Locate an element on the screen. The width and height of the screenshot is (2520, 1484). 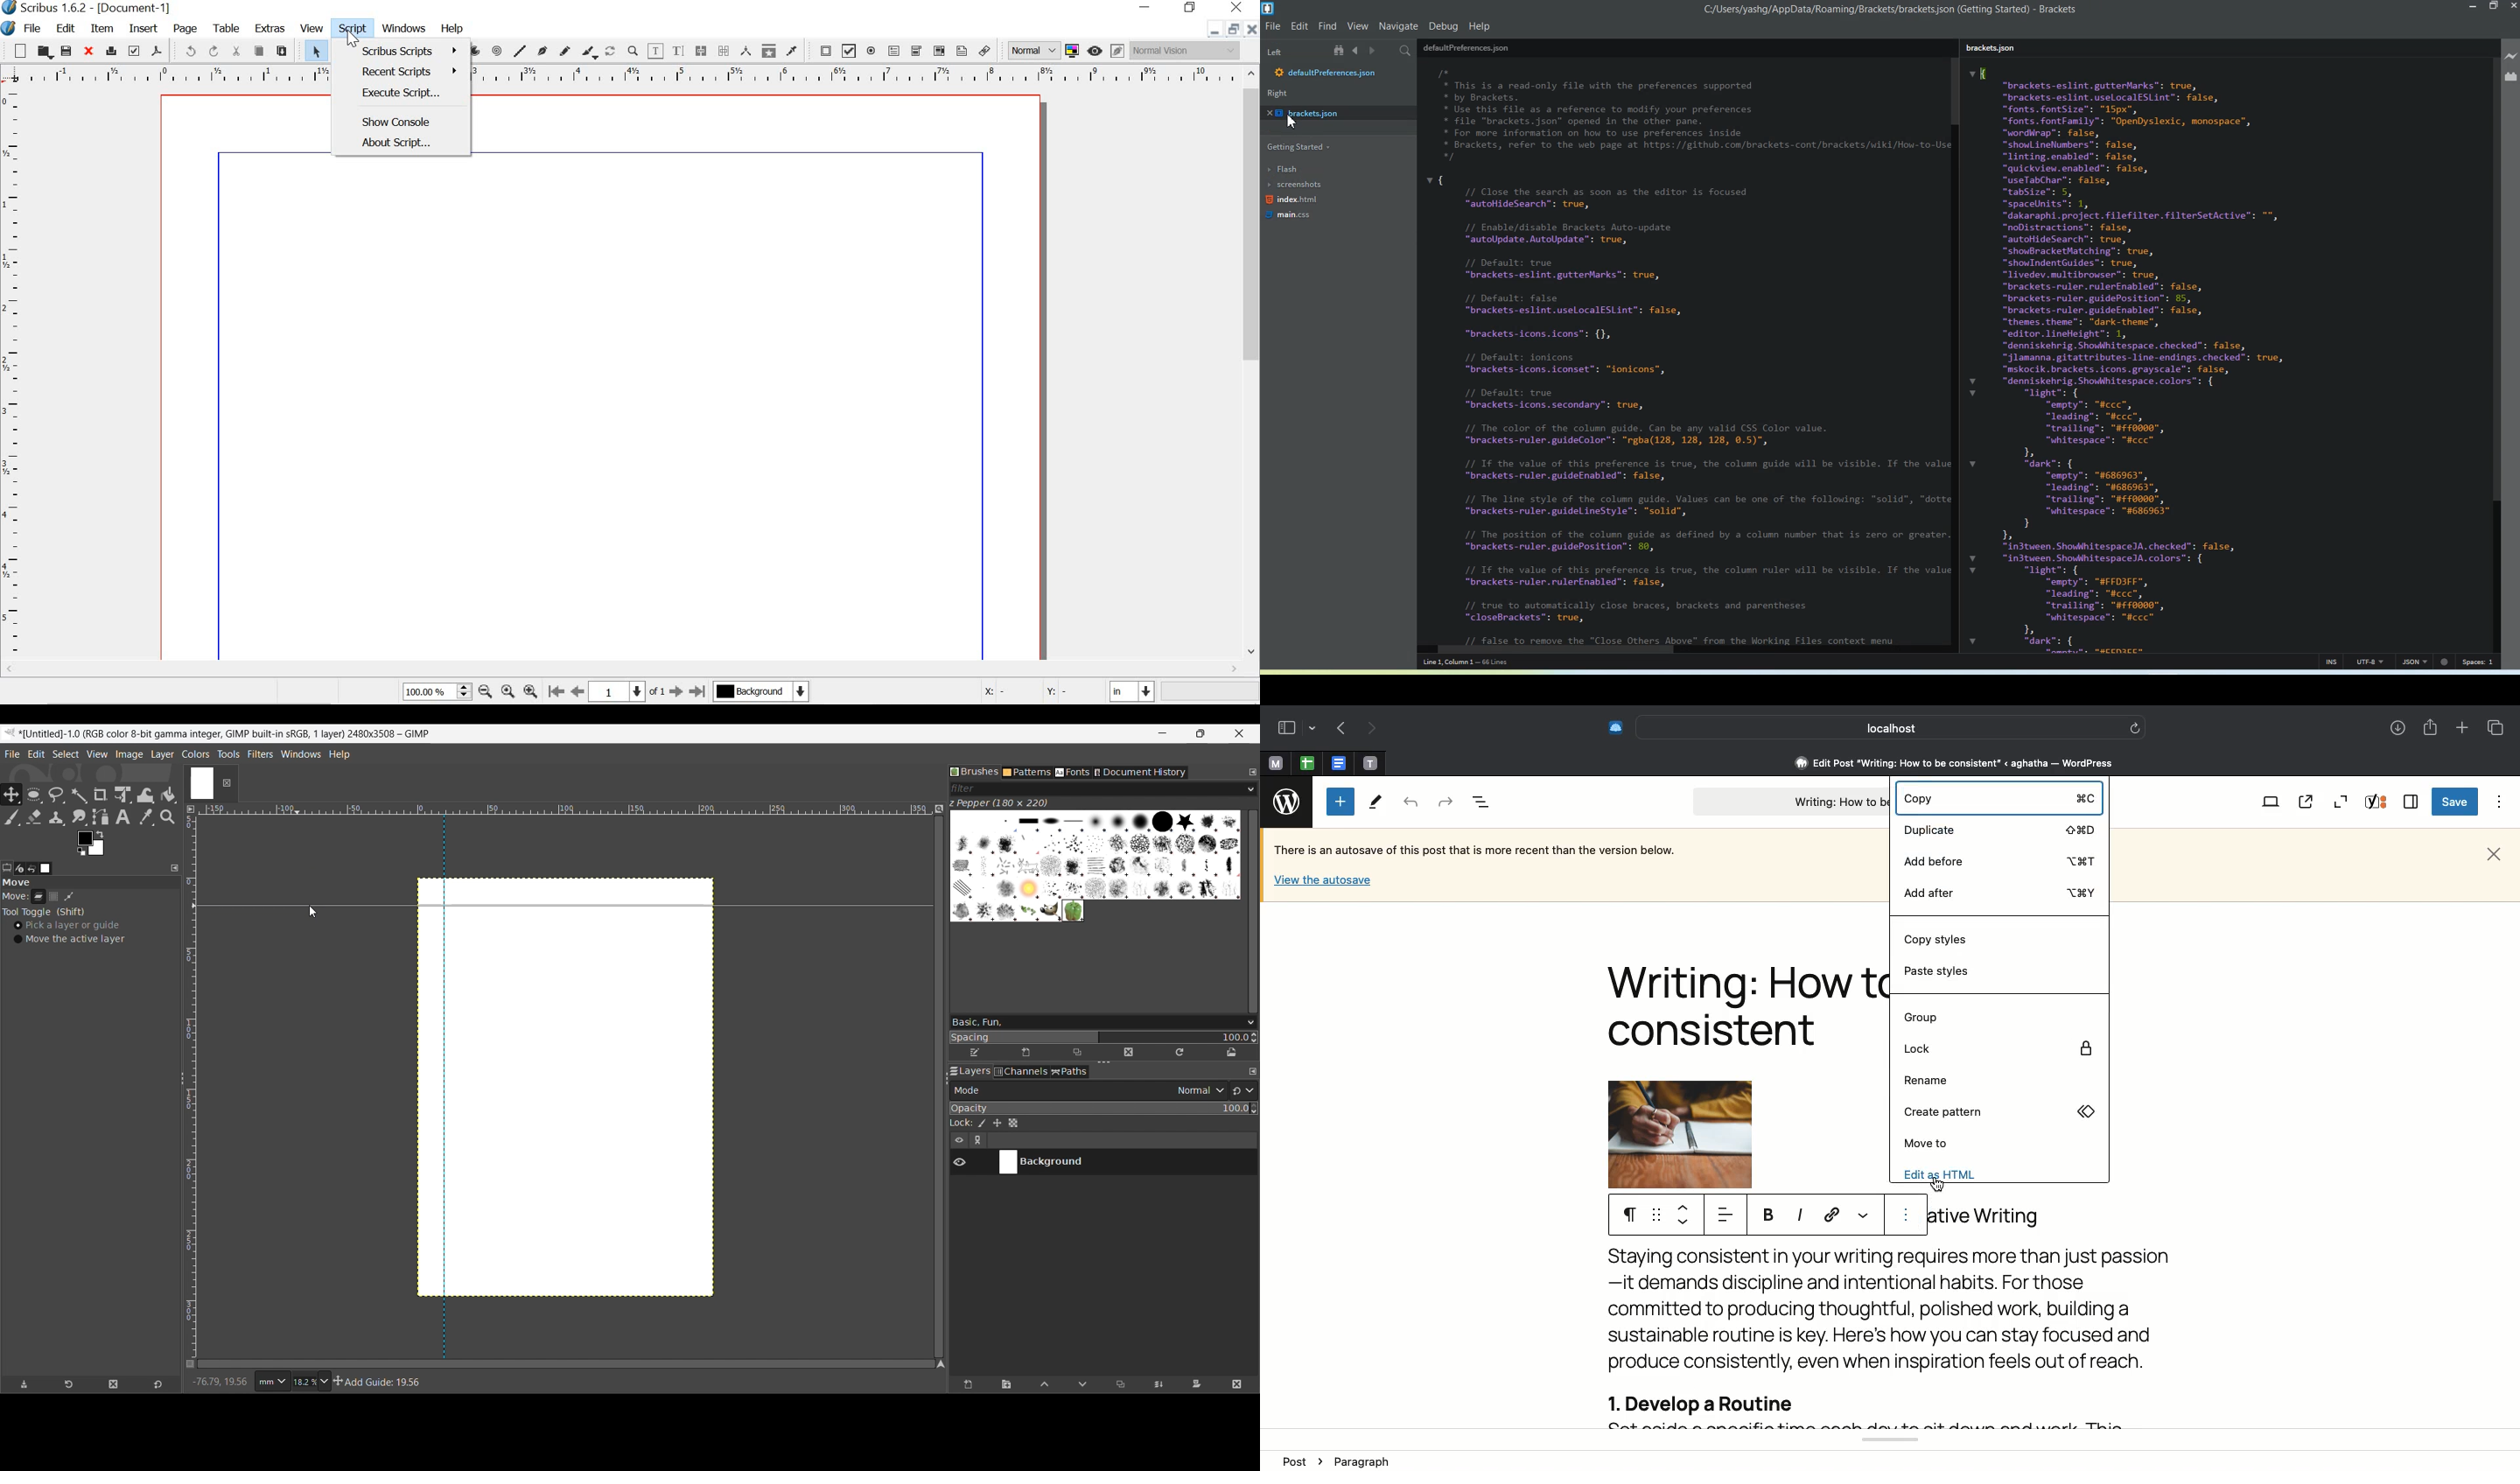
paste is located at coordinates (282, 51).